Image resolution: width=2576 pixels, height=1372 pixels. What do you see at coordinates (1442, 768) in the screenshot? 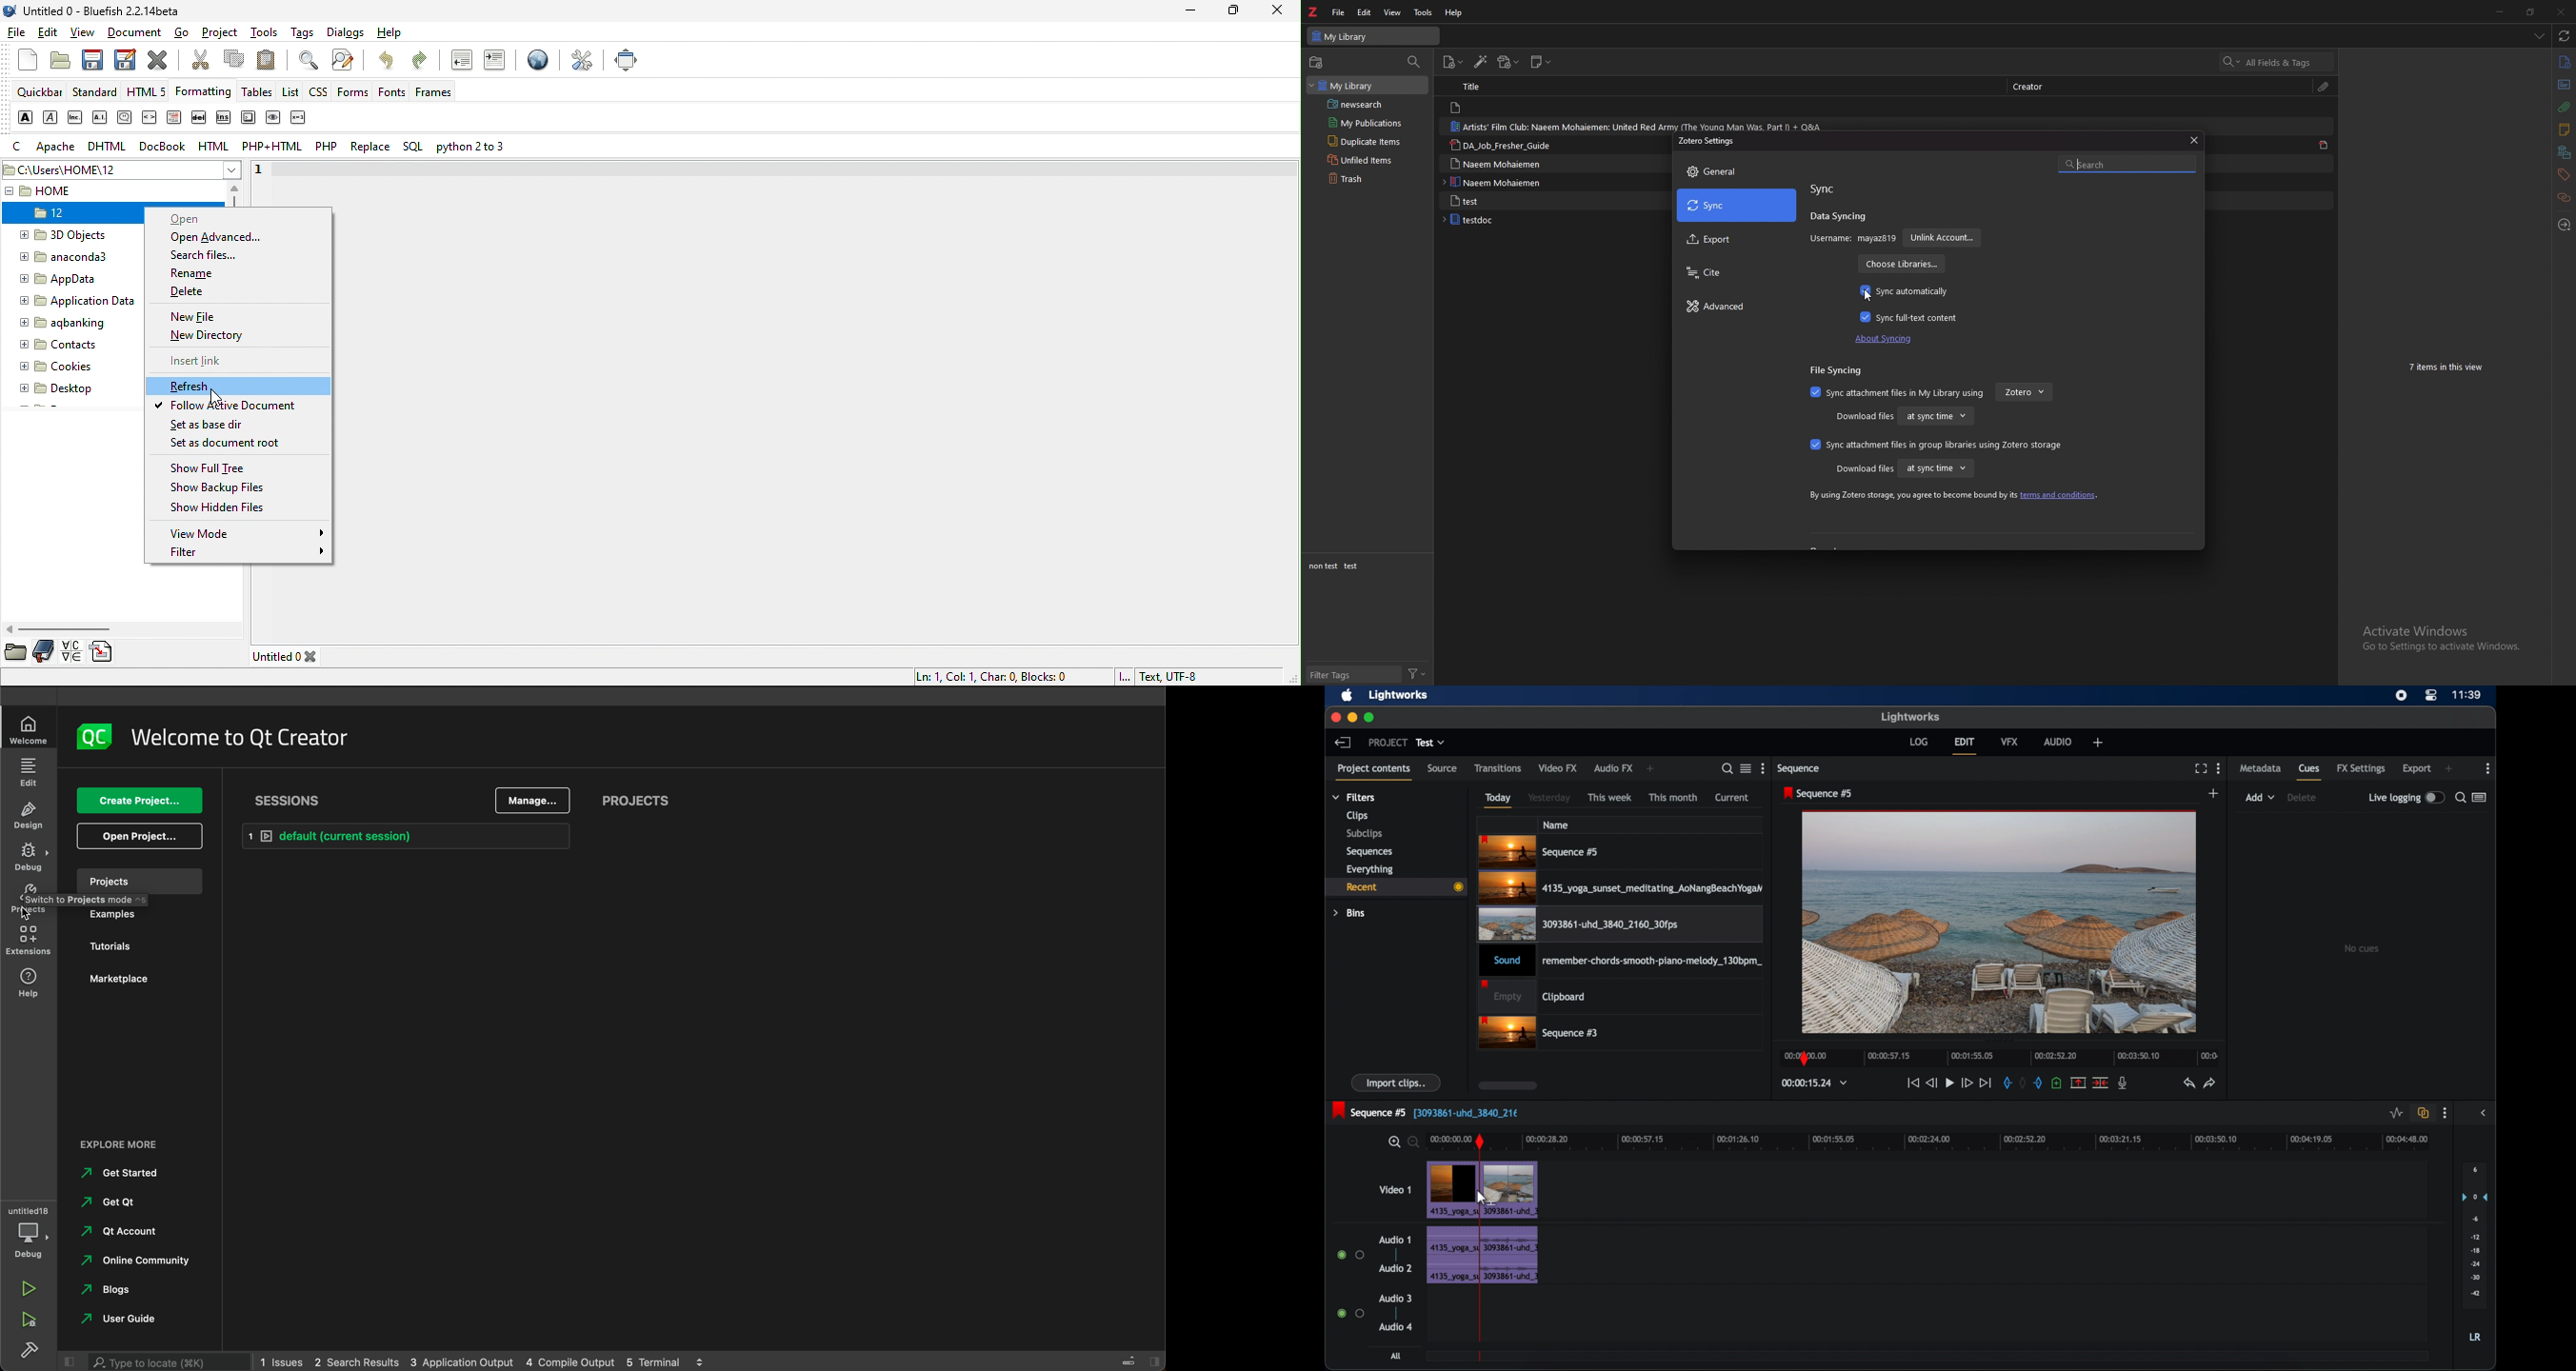
I see `source` at bounding box center [1442, 768].